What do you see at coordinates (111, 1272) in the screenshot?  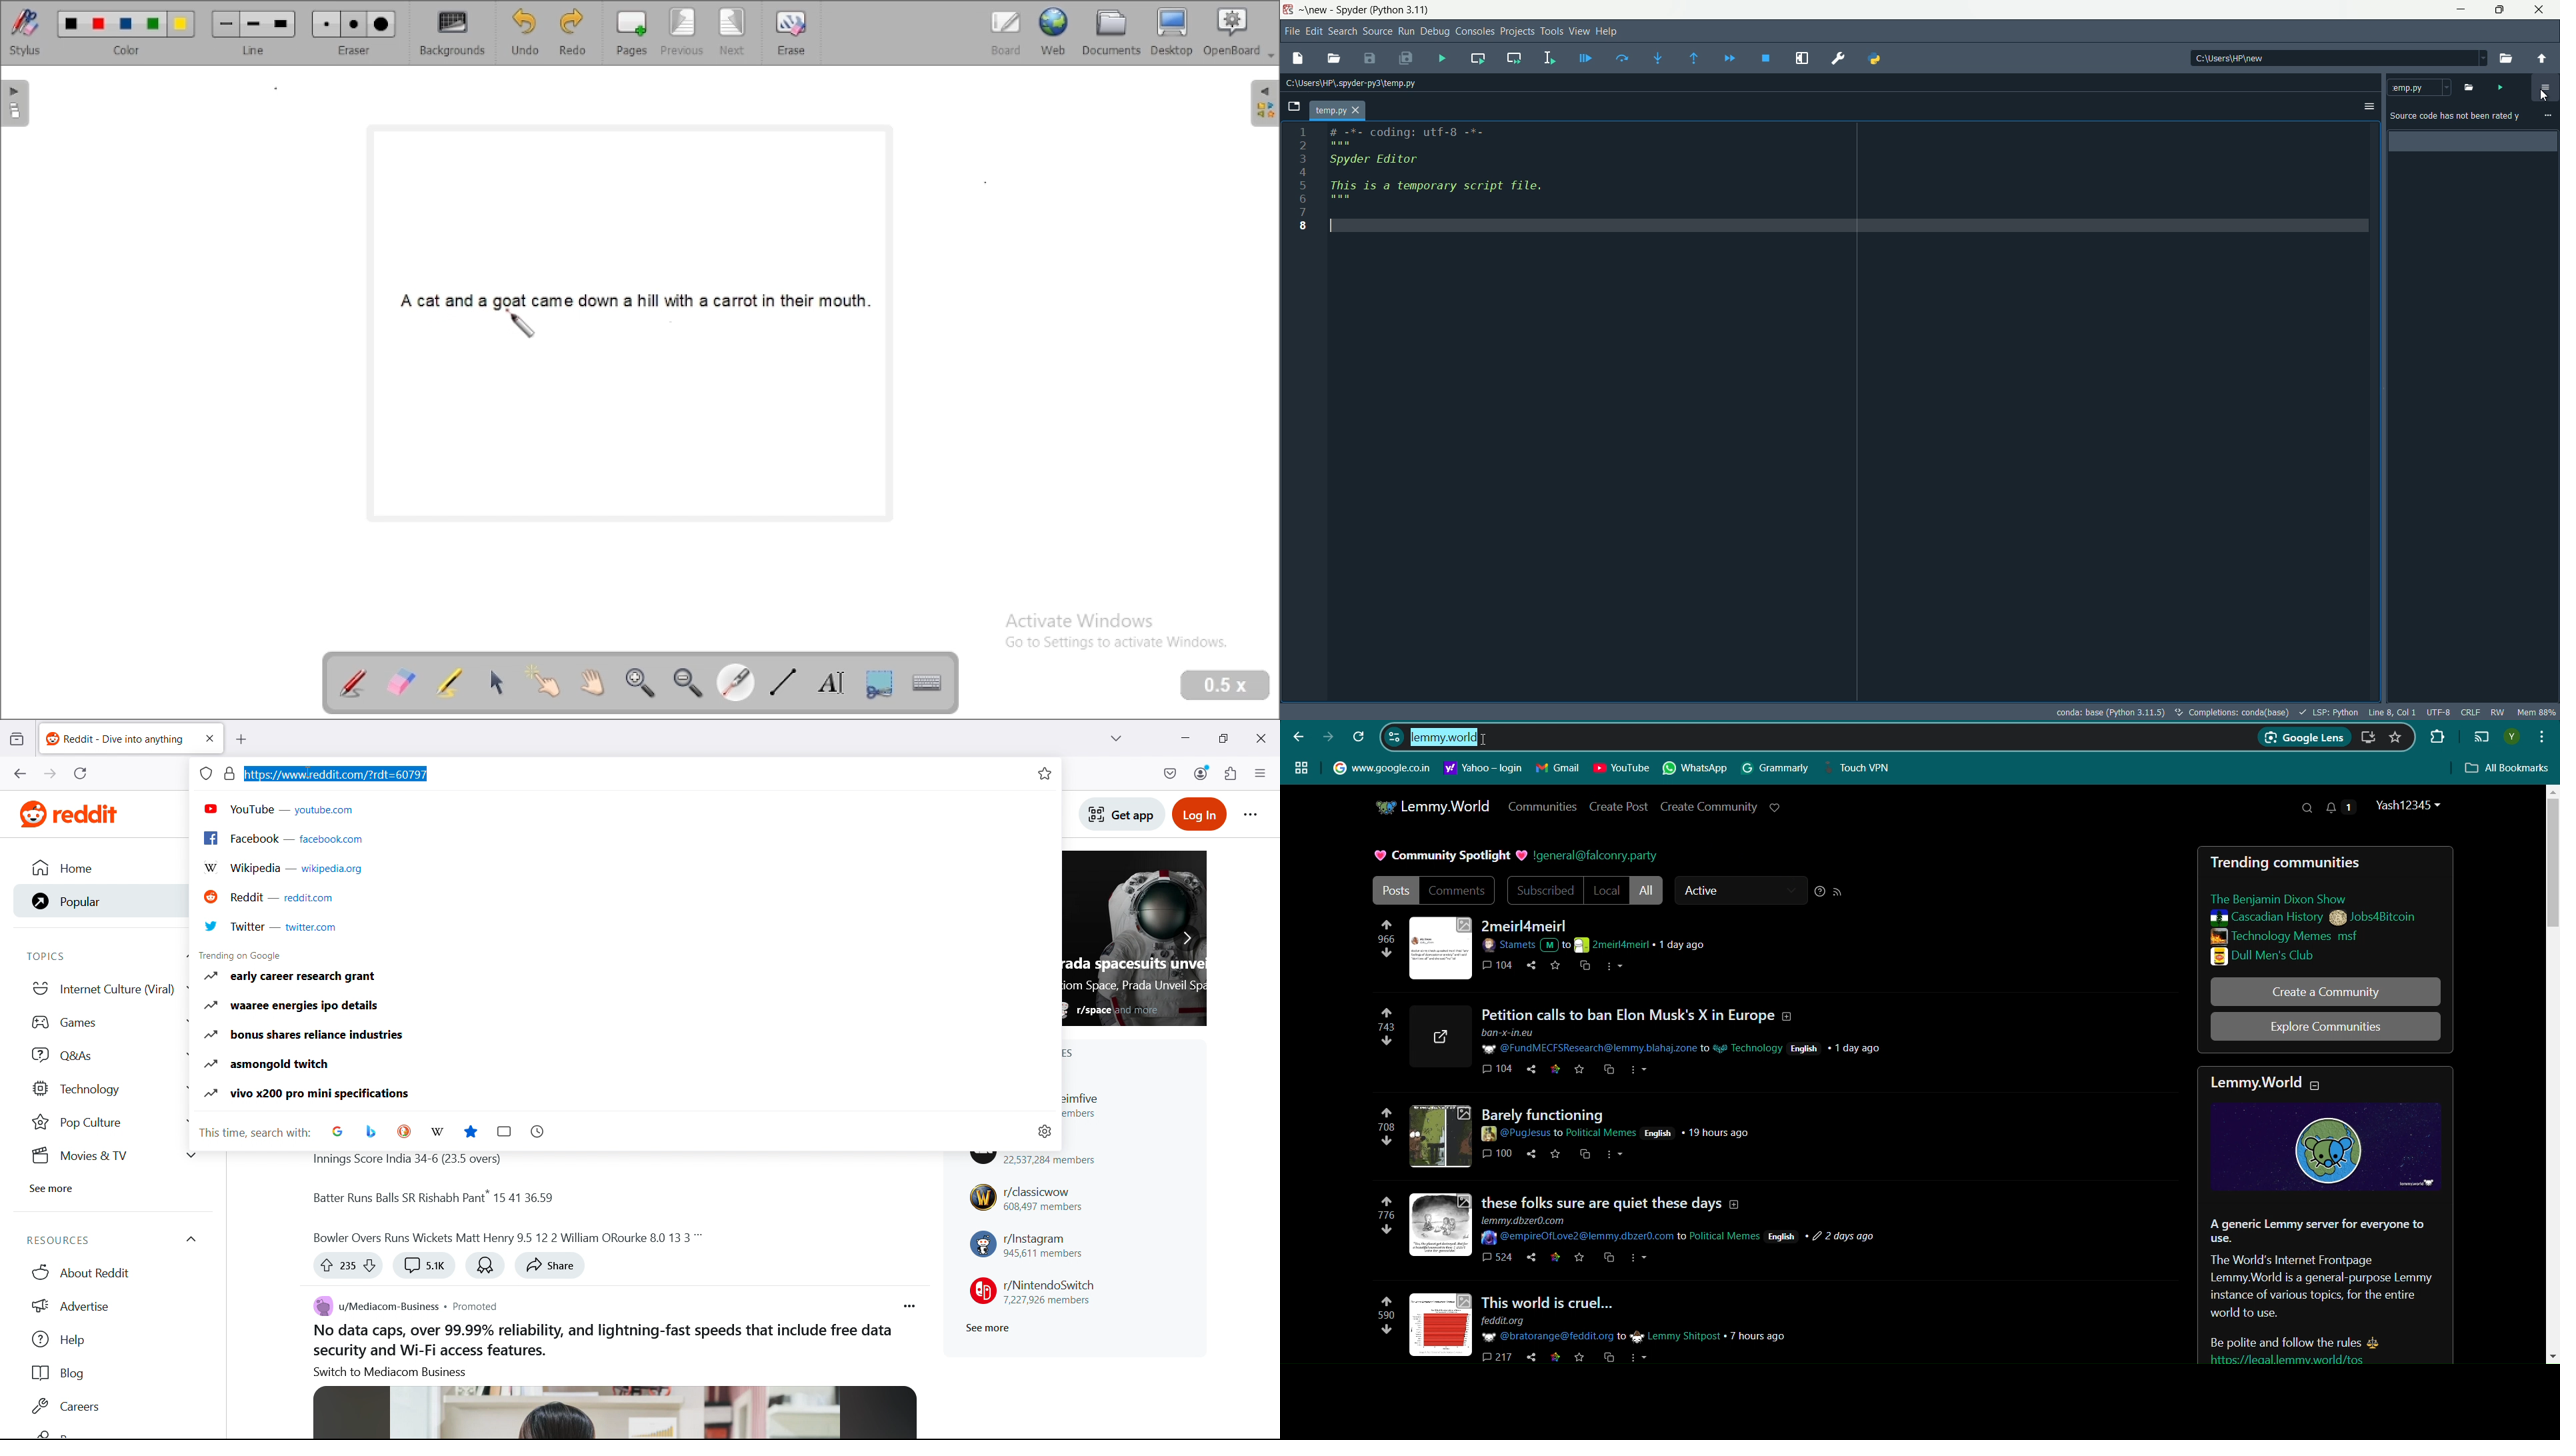 I see `About Reddit` at bounding box center [111, 1272].